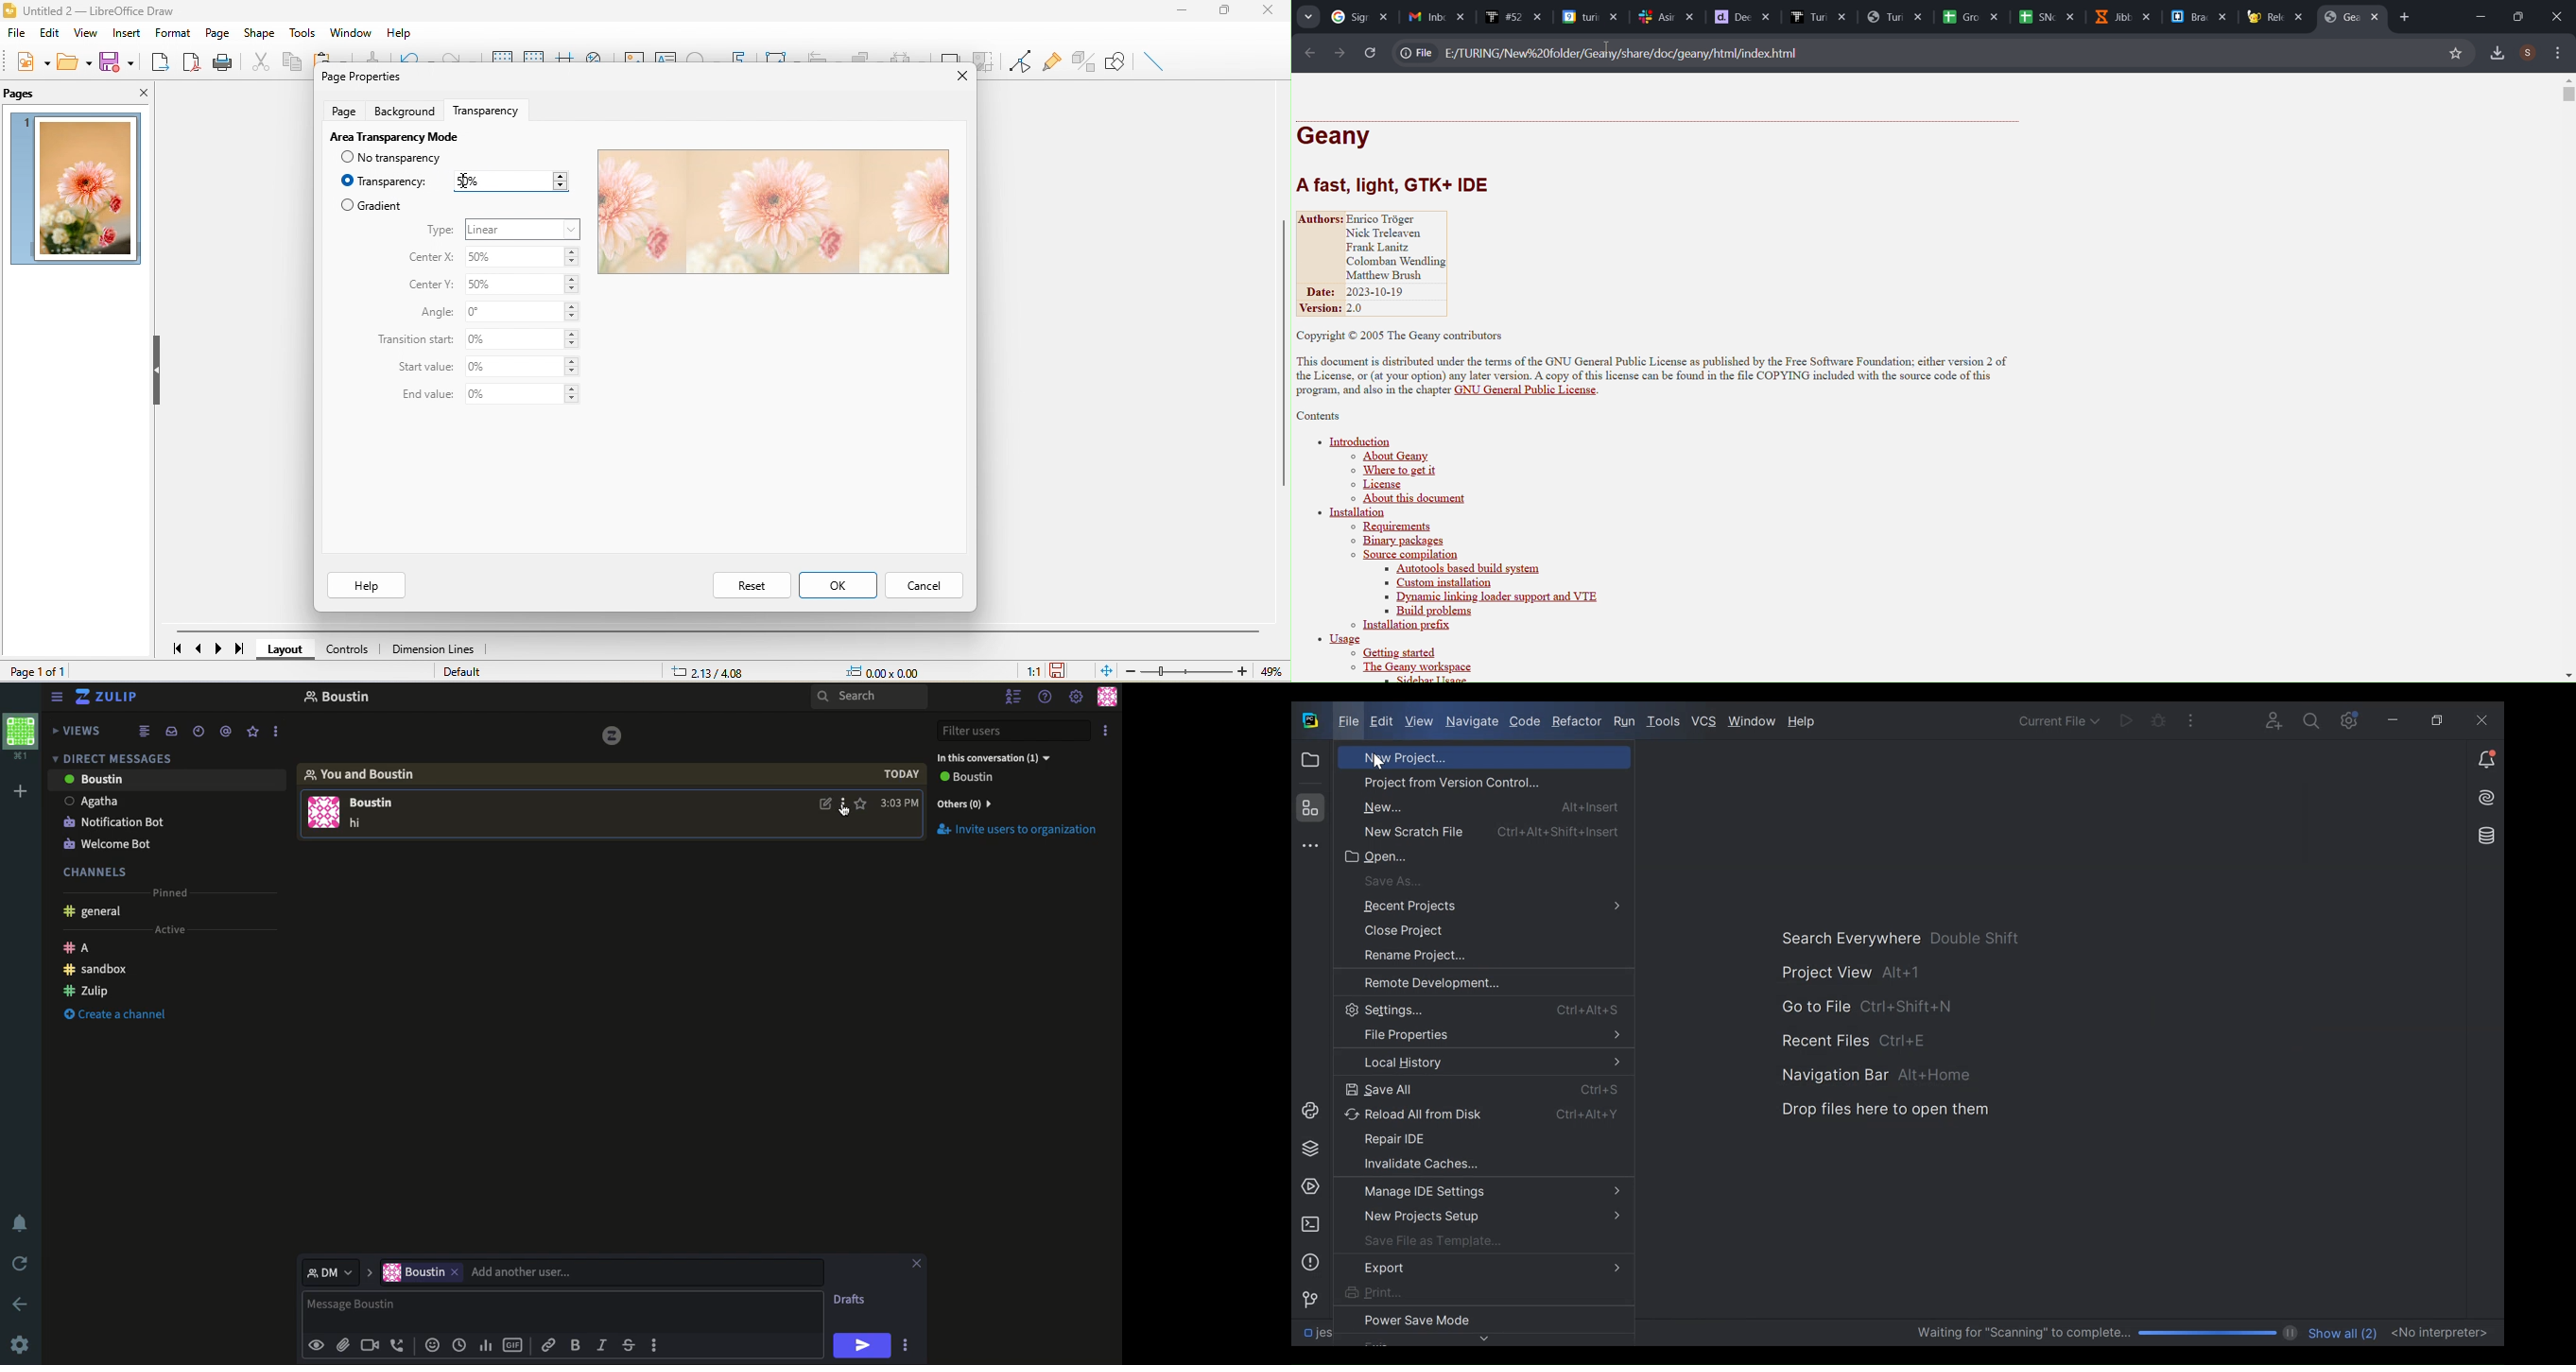 The height and width of the screenshot is (1372, 2576). I want to click on Bug, so click(2158, 722).